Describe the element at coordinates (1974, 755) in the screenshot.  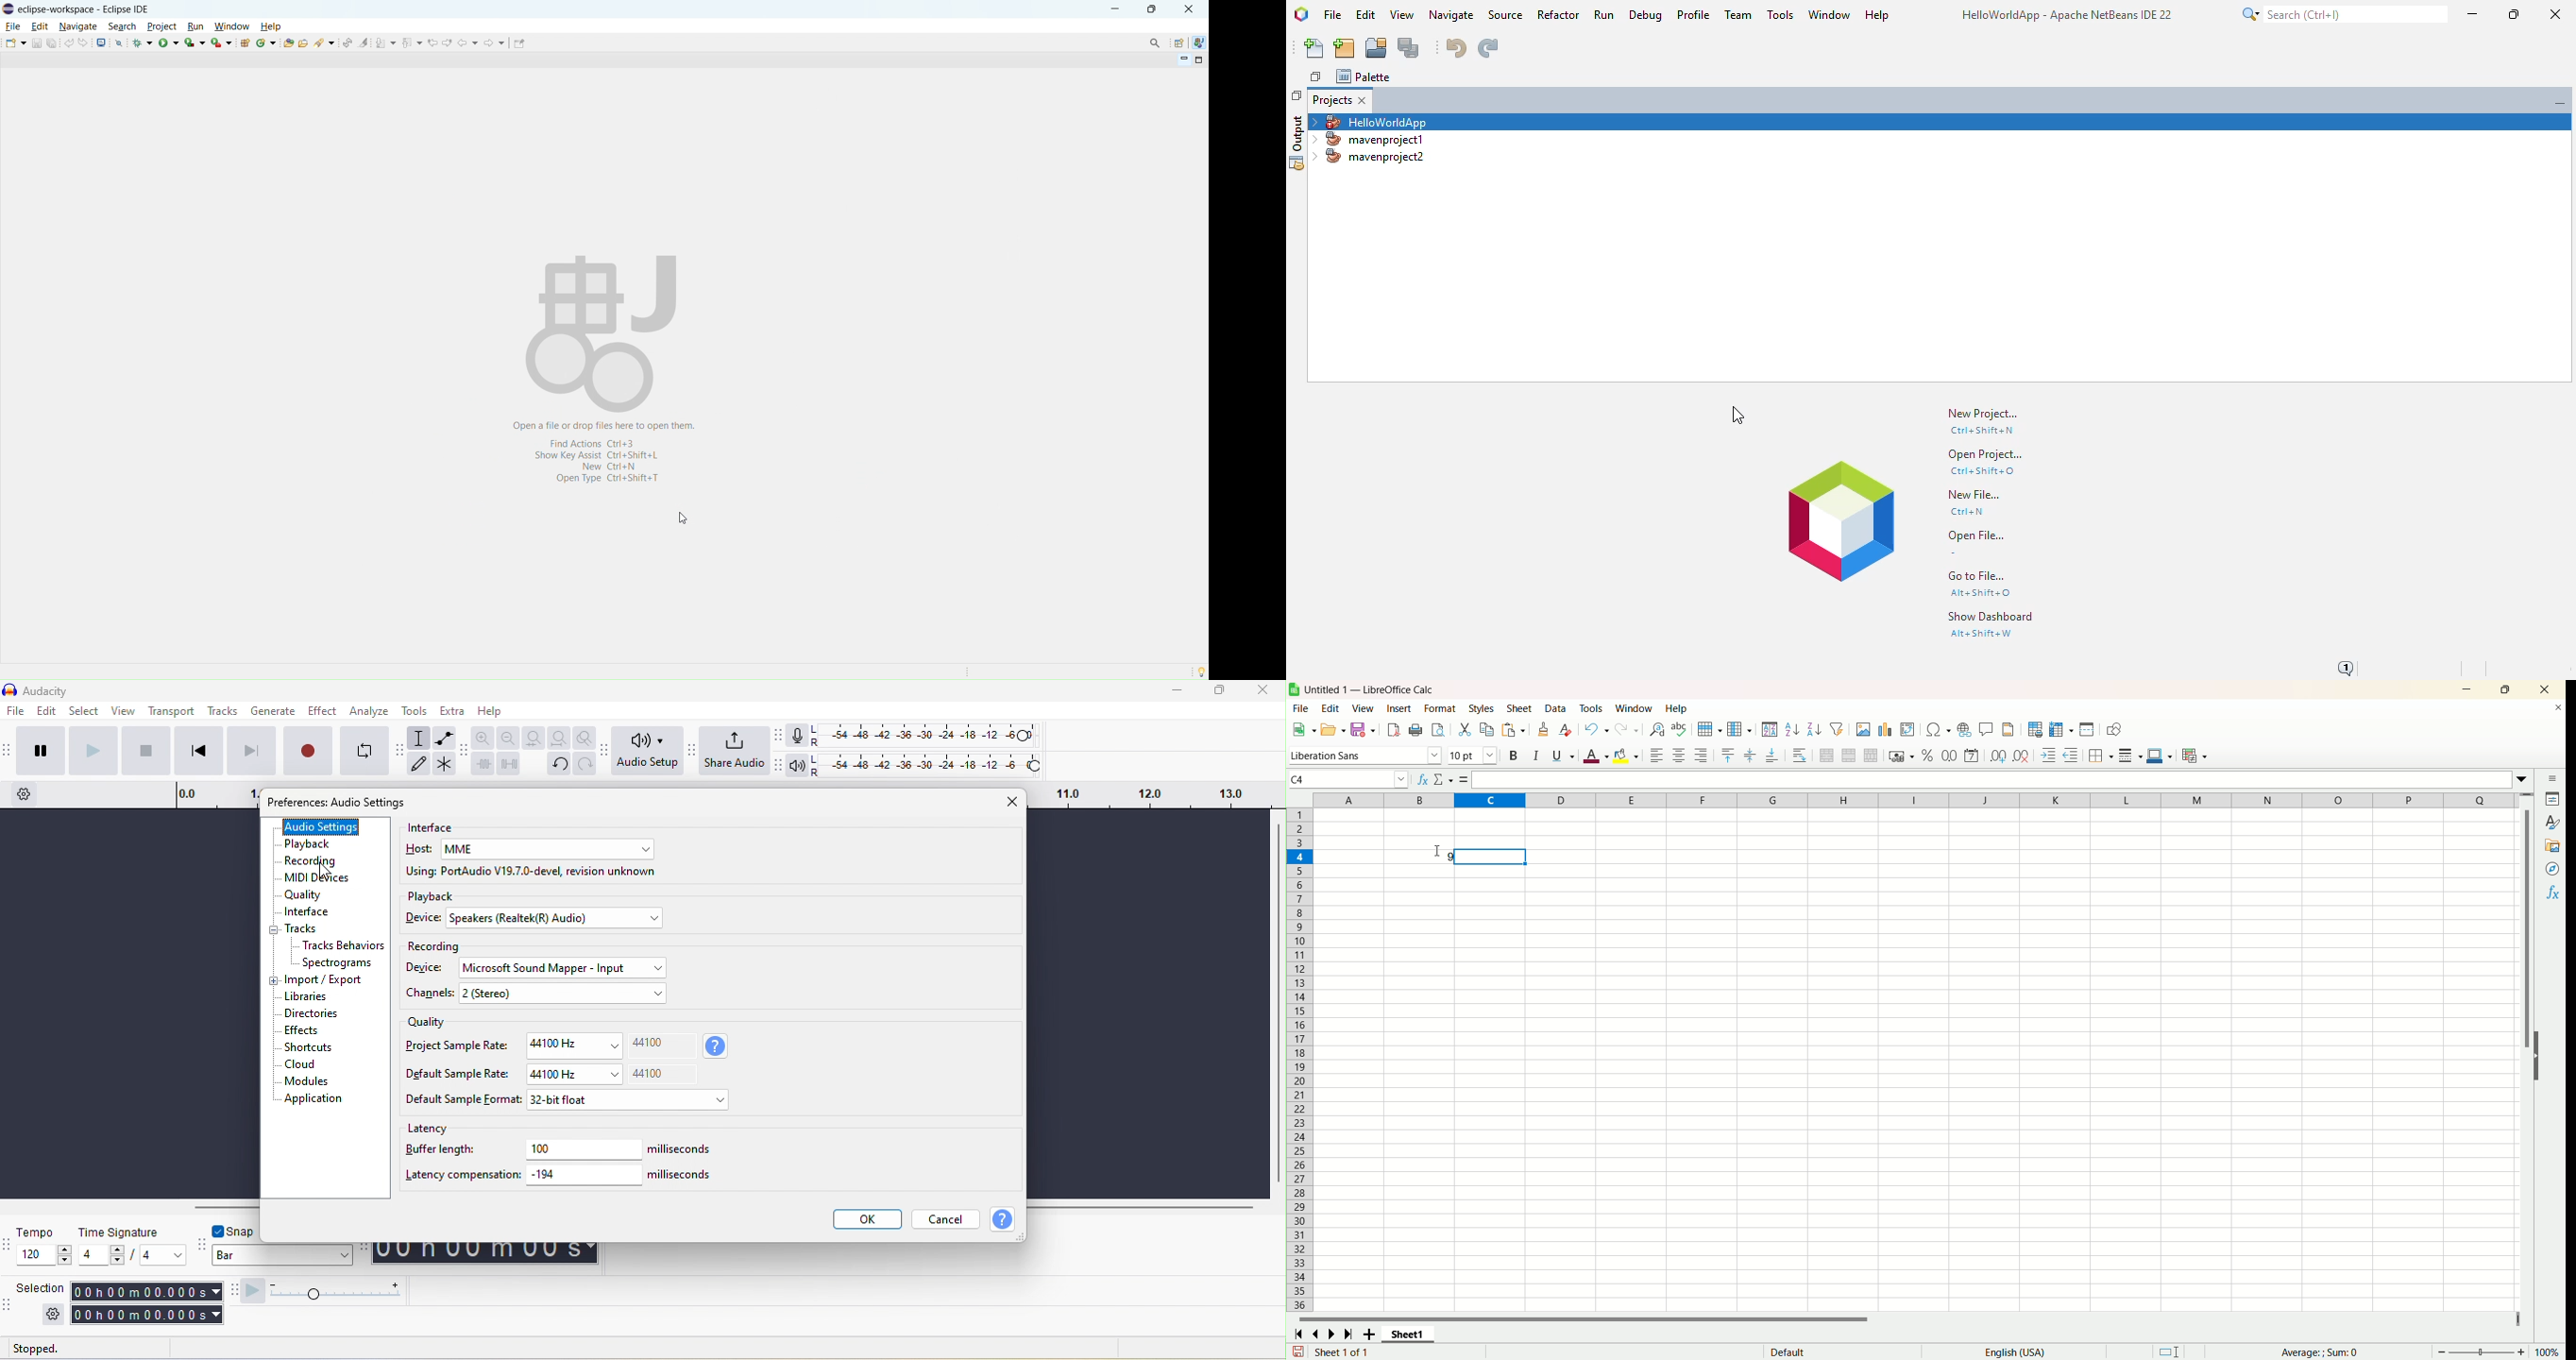
I see `format as date` at that location.